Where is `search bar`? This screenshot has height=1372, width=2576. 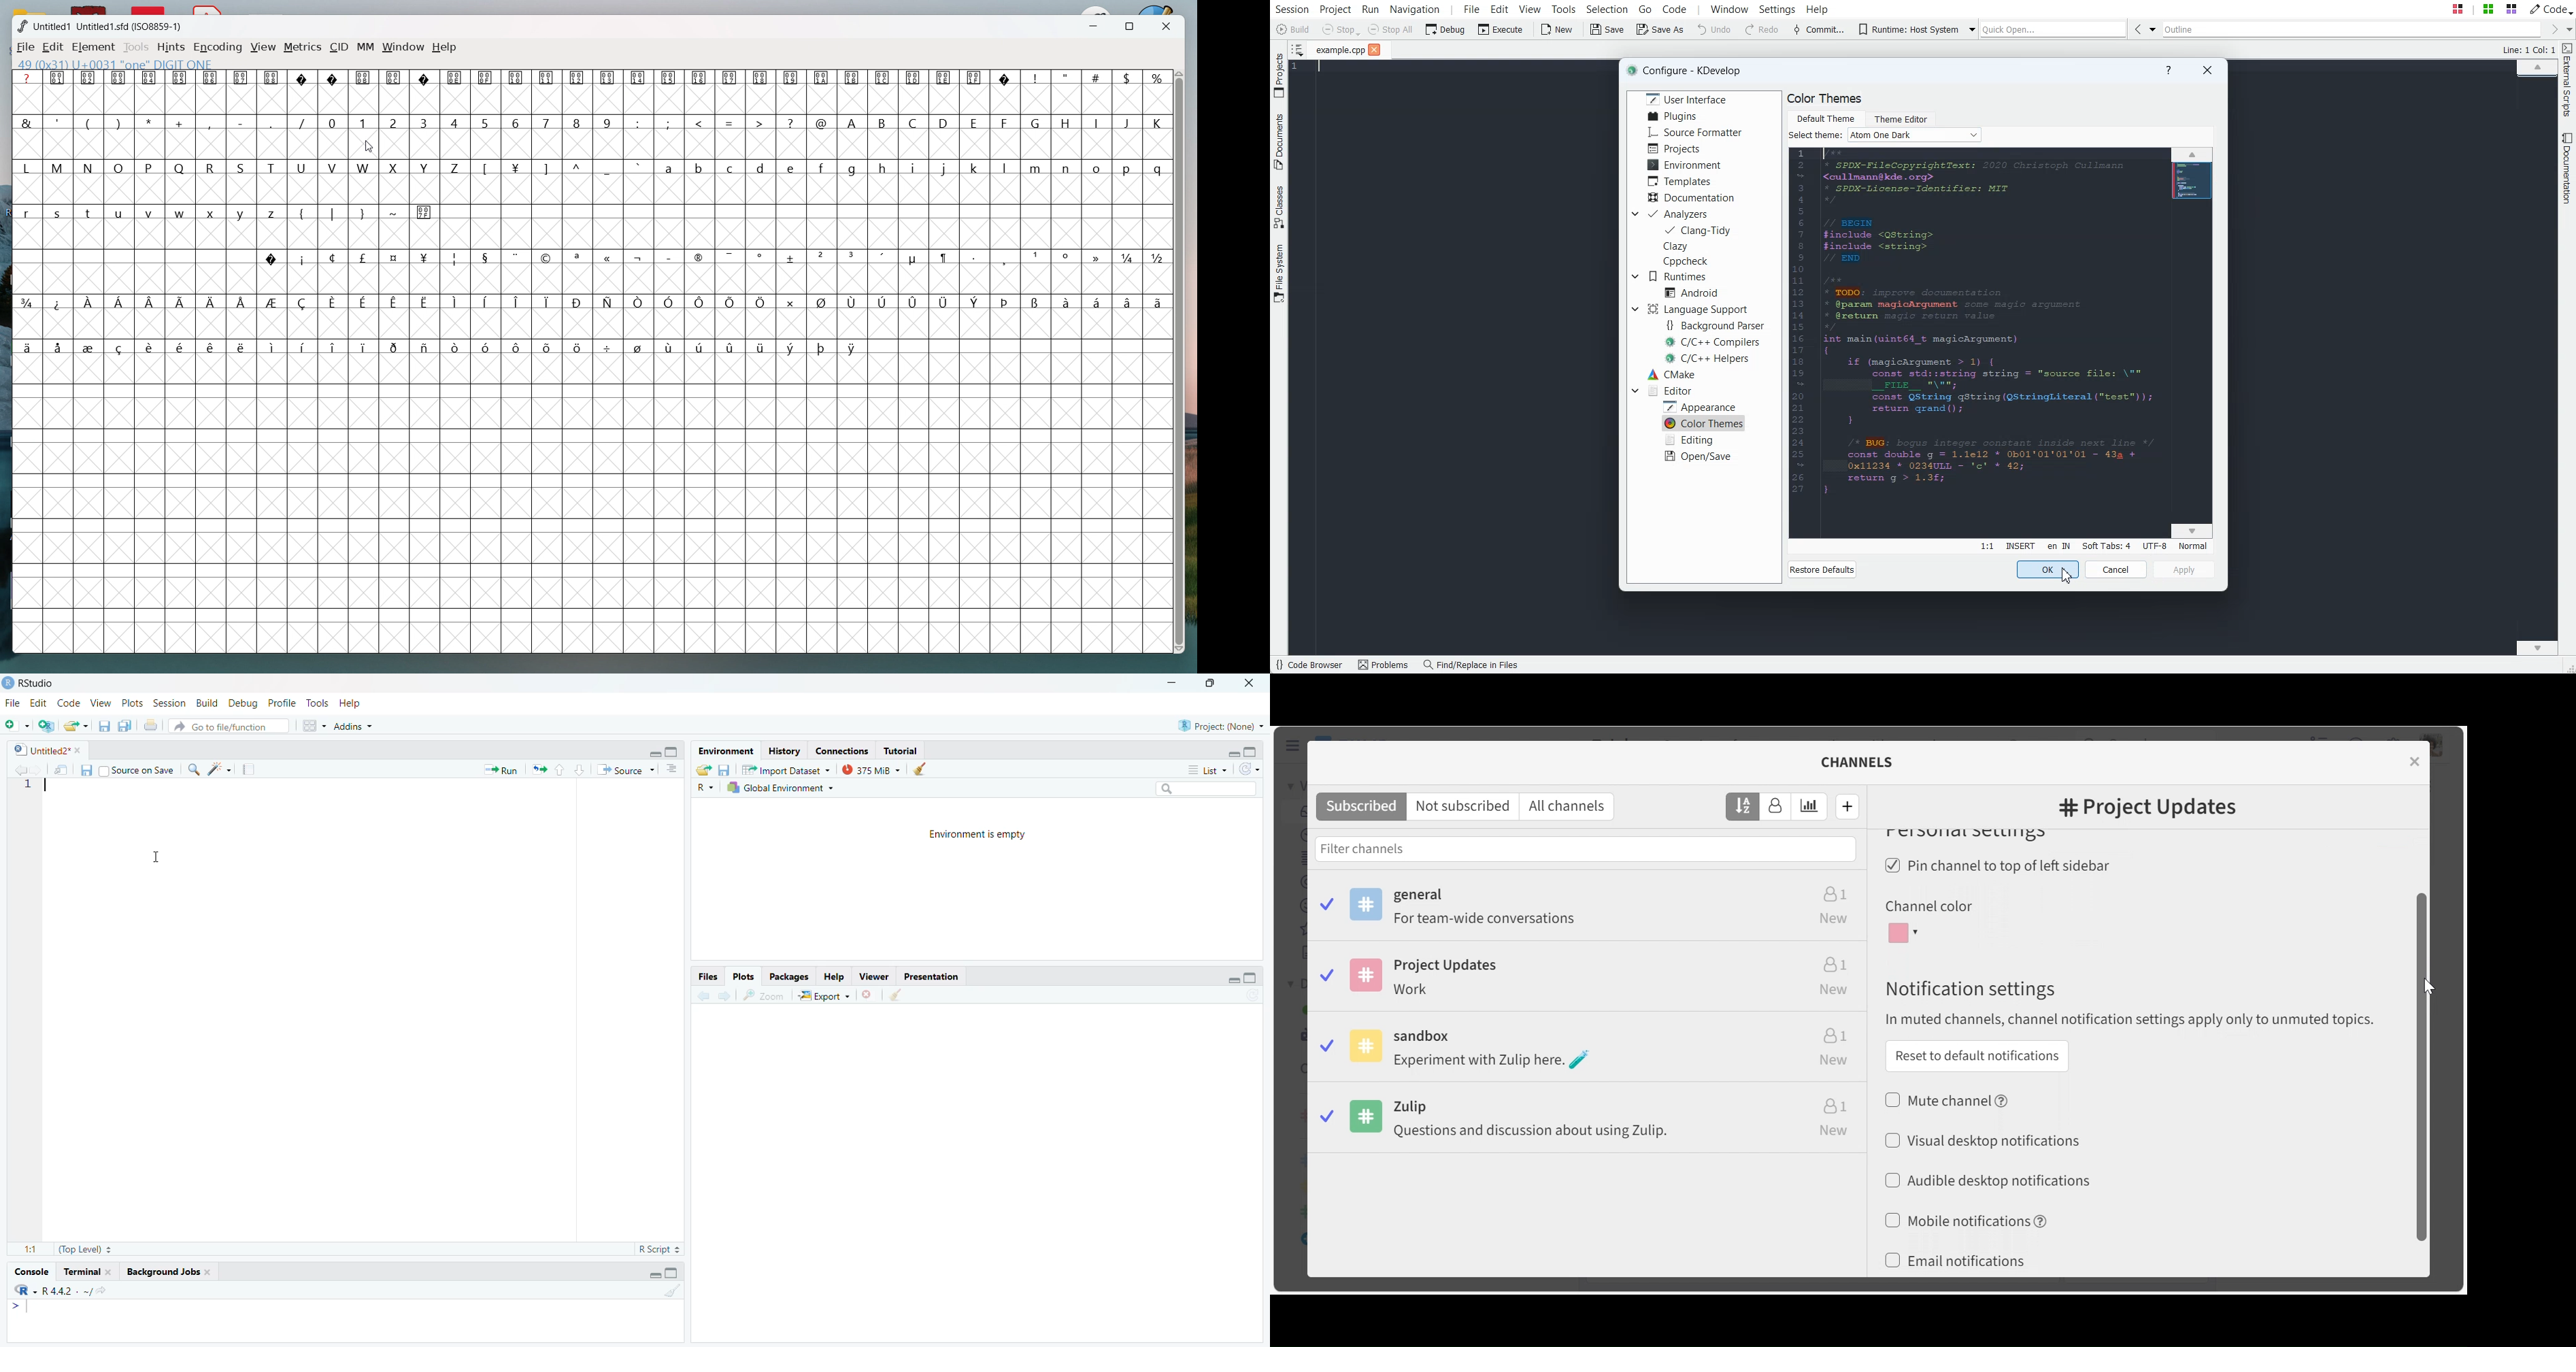 search bar is located at coordinates (1203, 788).